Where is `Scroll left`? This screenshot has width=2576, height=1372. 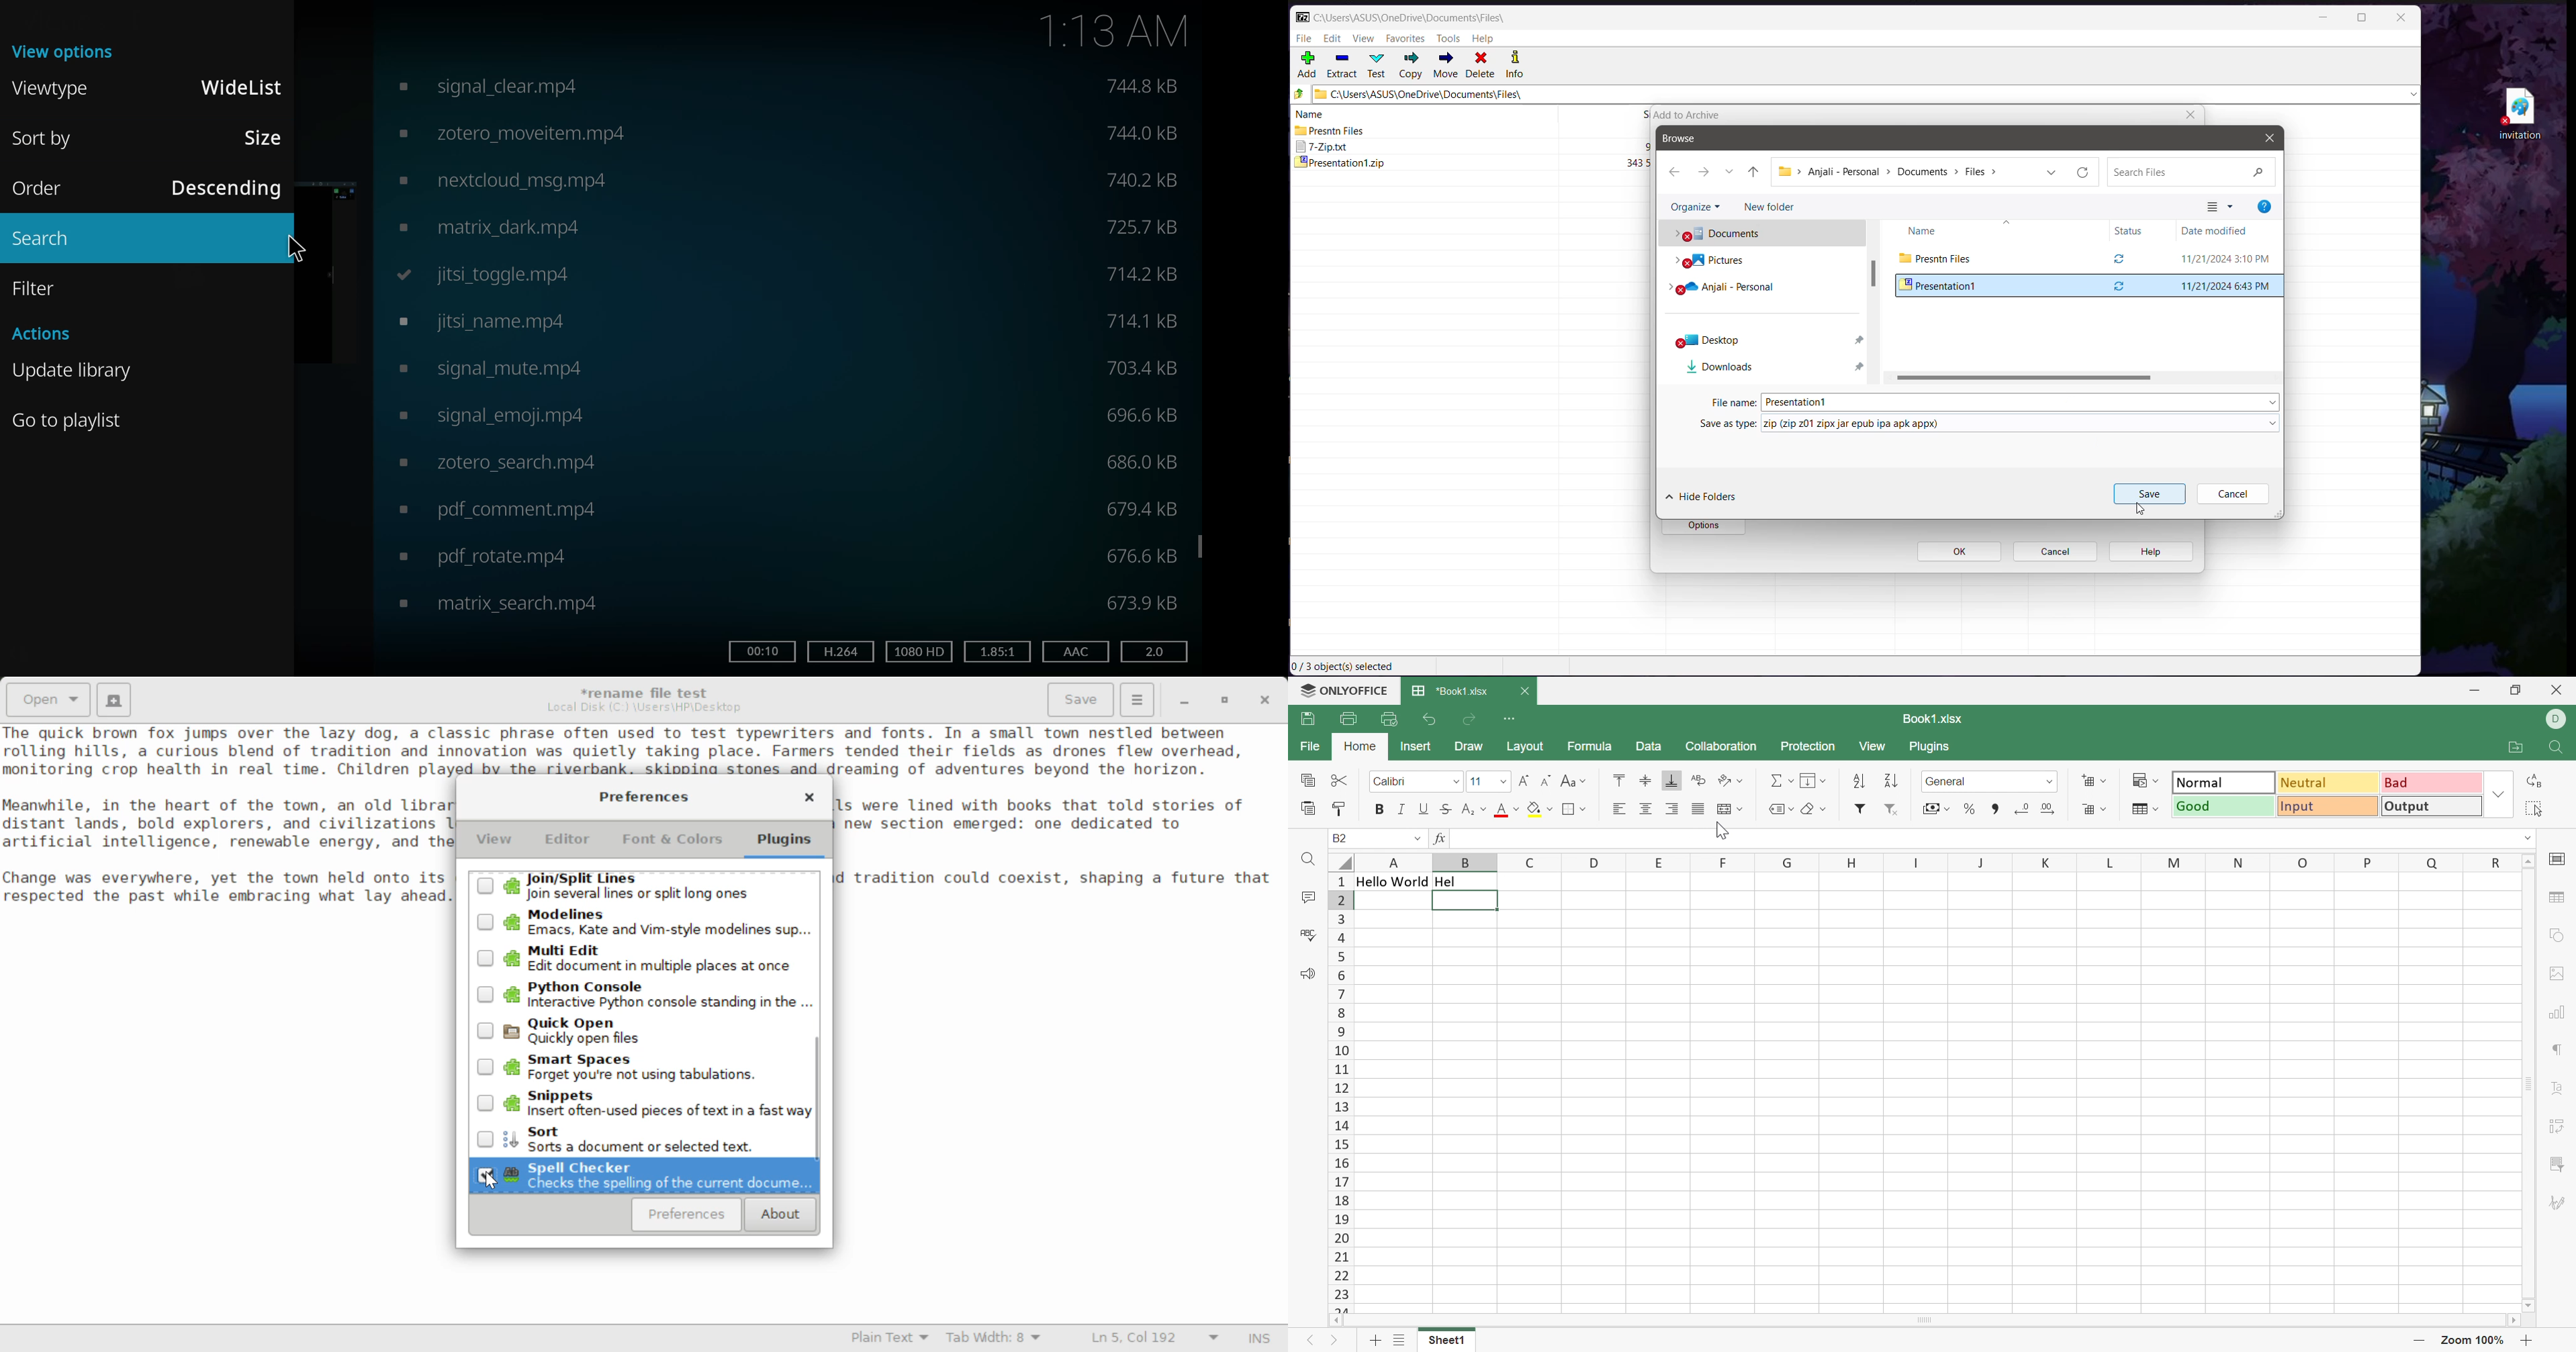
Scroll left is located at coordinates (1334, 1321).